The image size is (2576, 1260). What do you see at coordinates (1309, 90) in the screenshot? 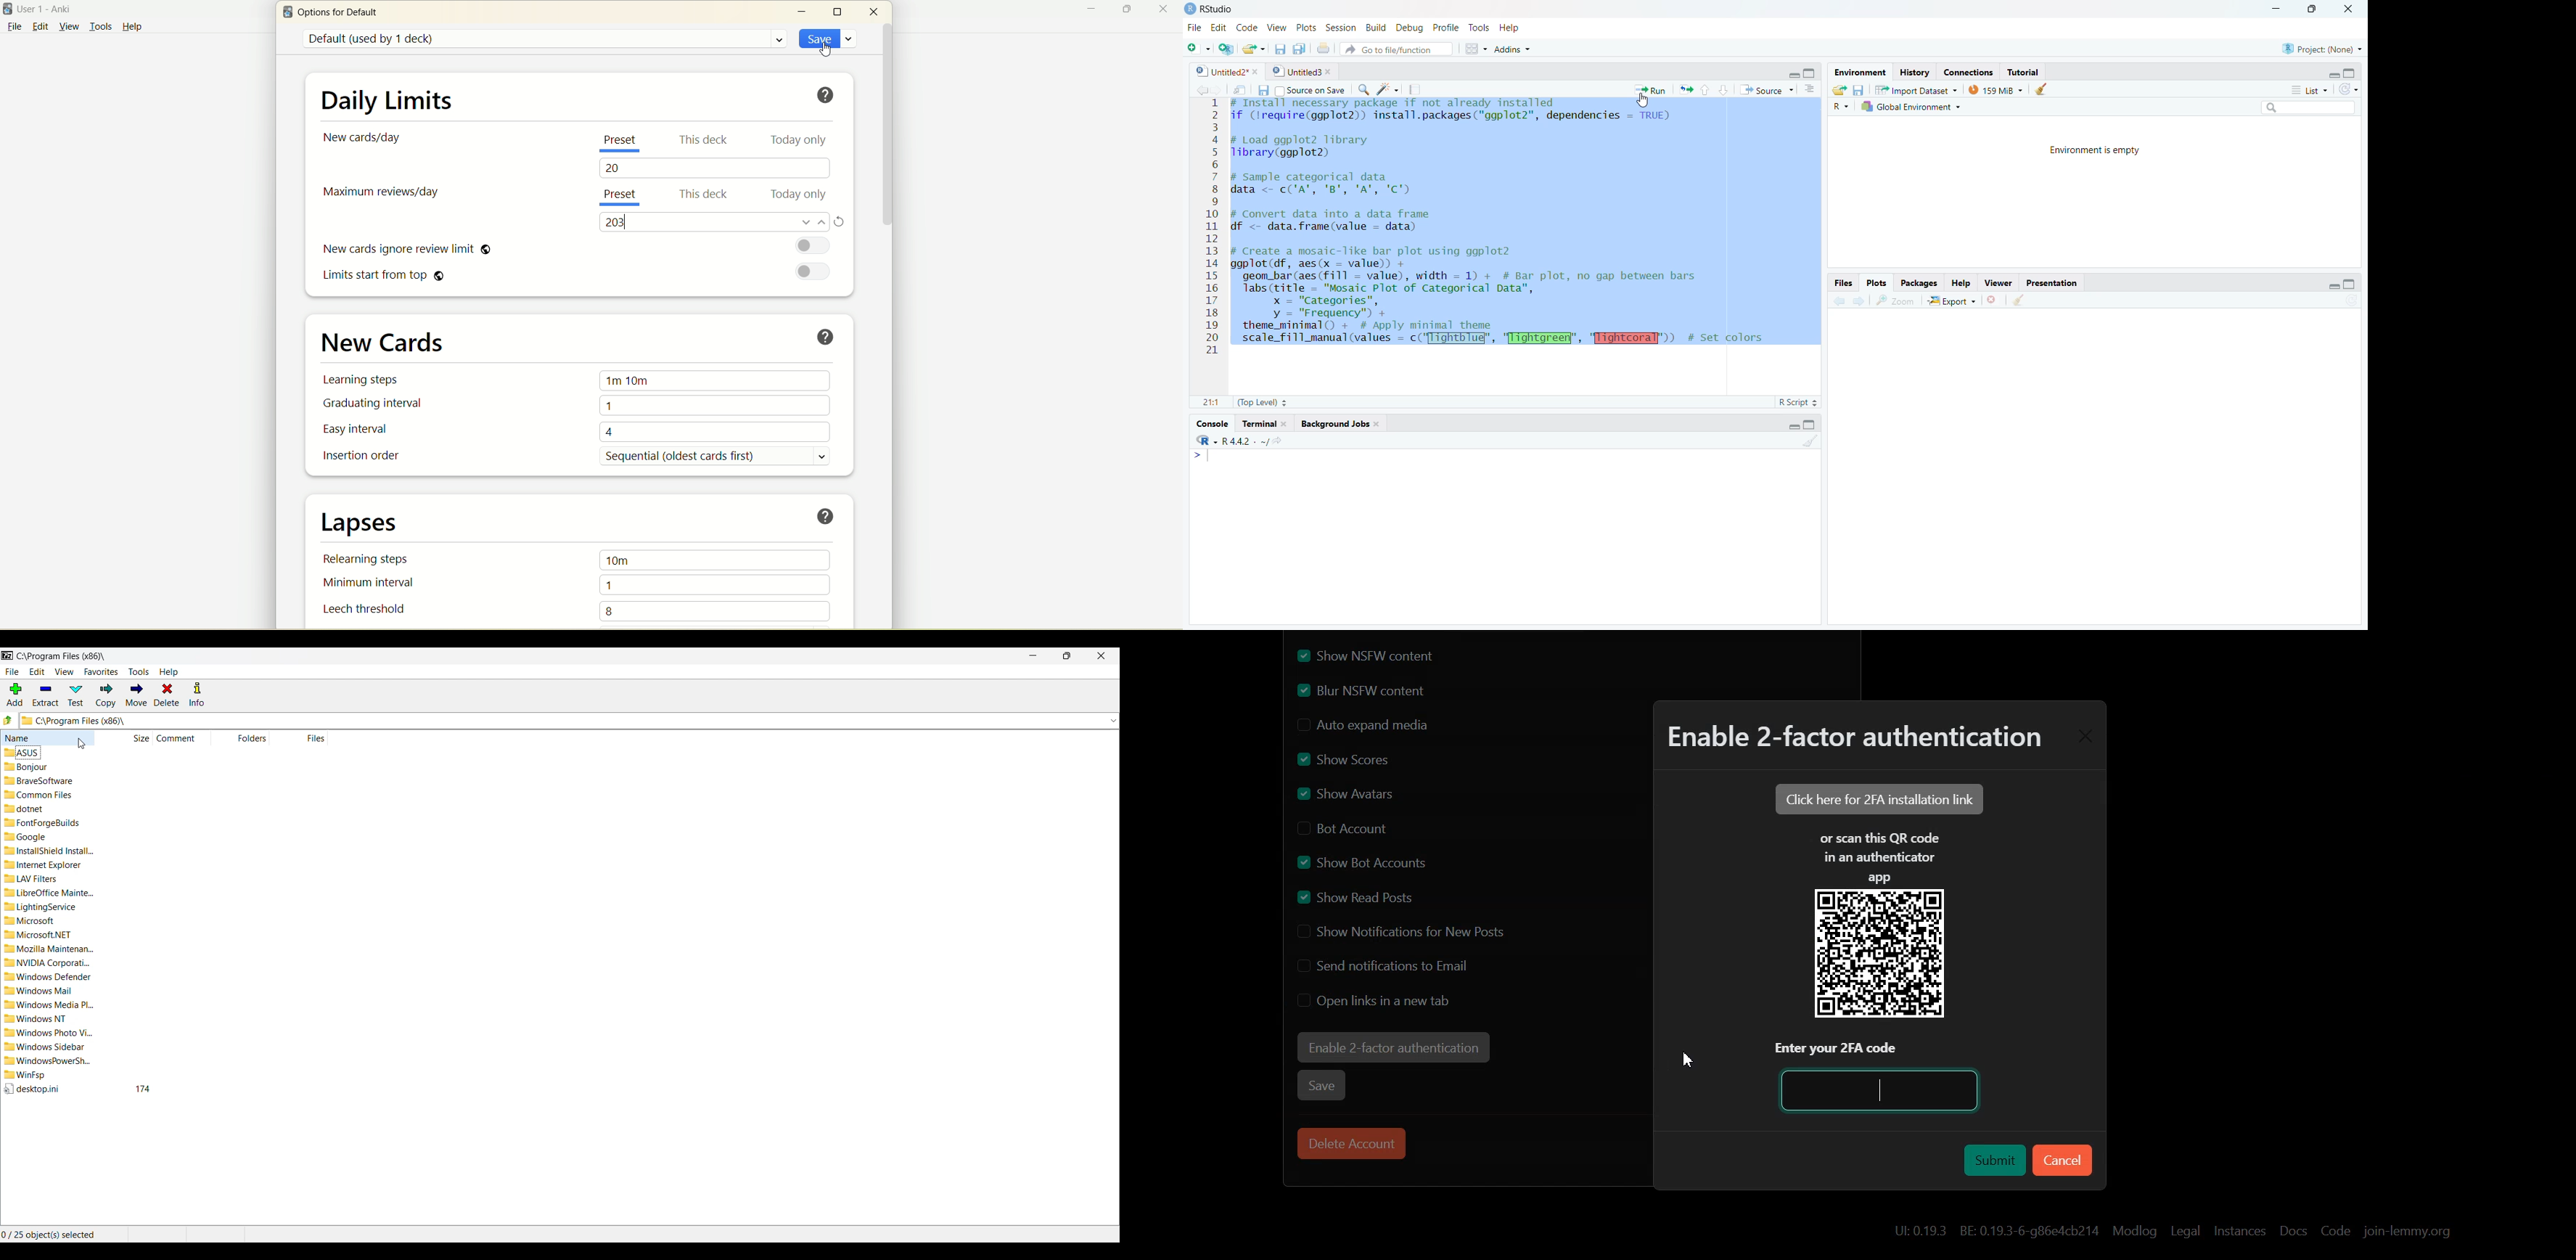
I see `Source on save` at bounding box center [1309, 90].